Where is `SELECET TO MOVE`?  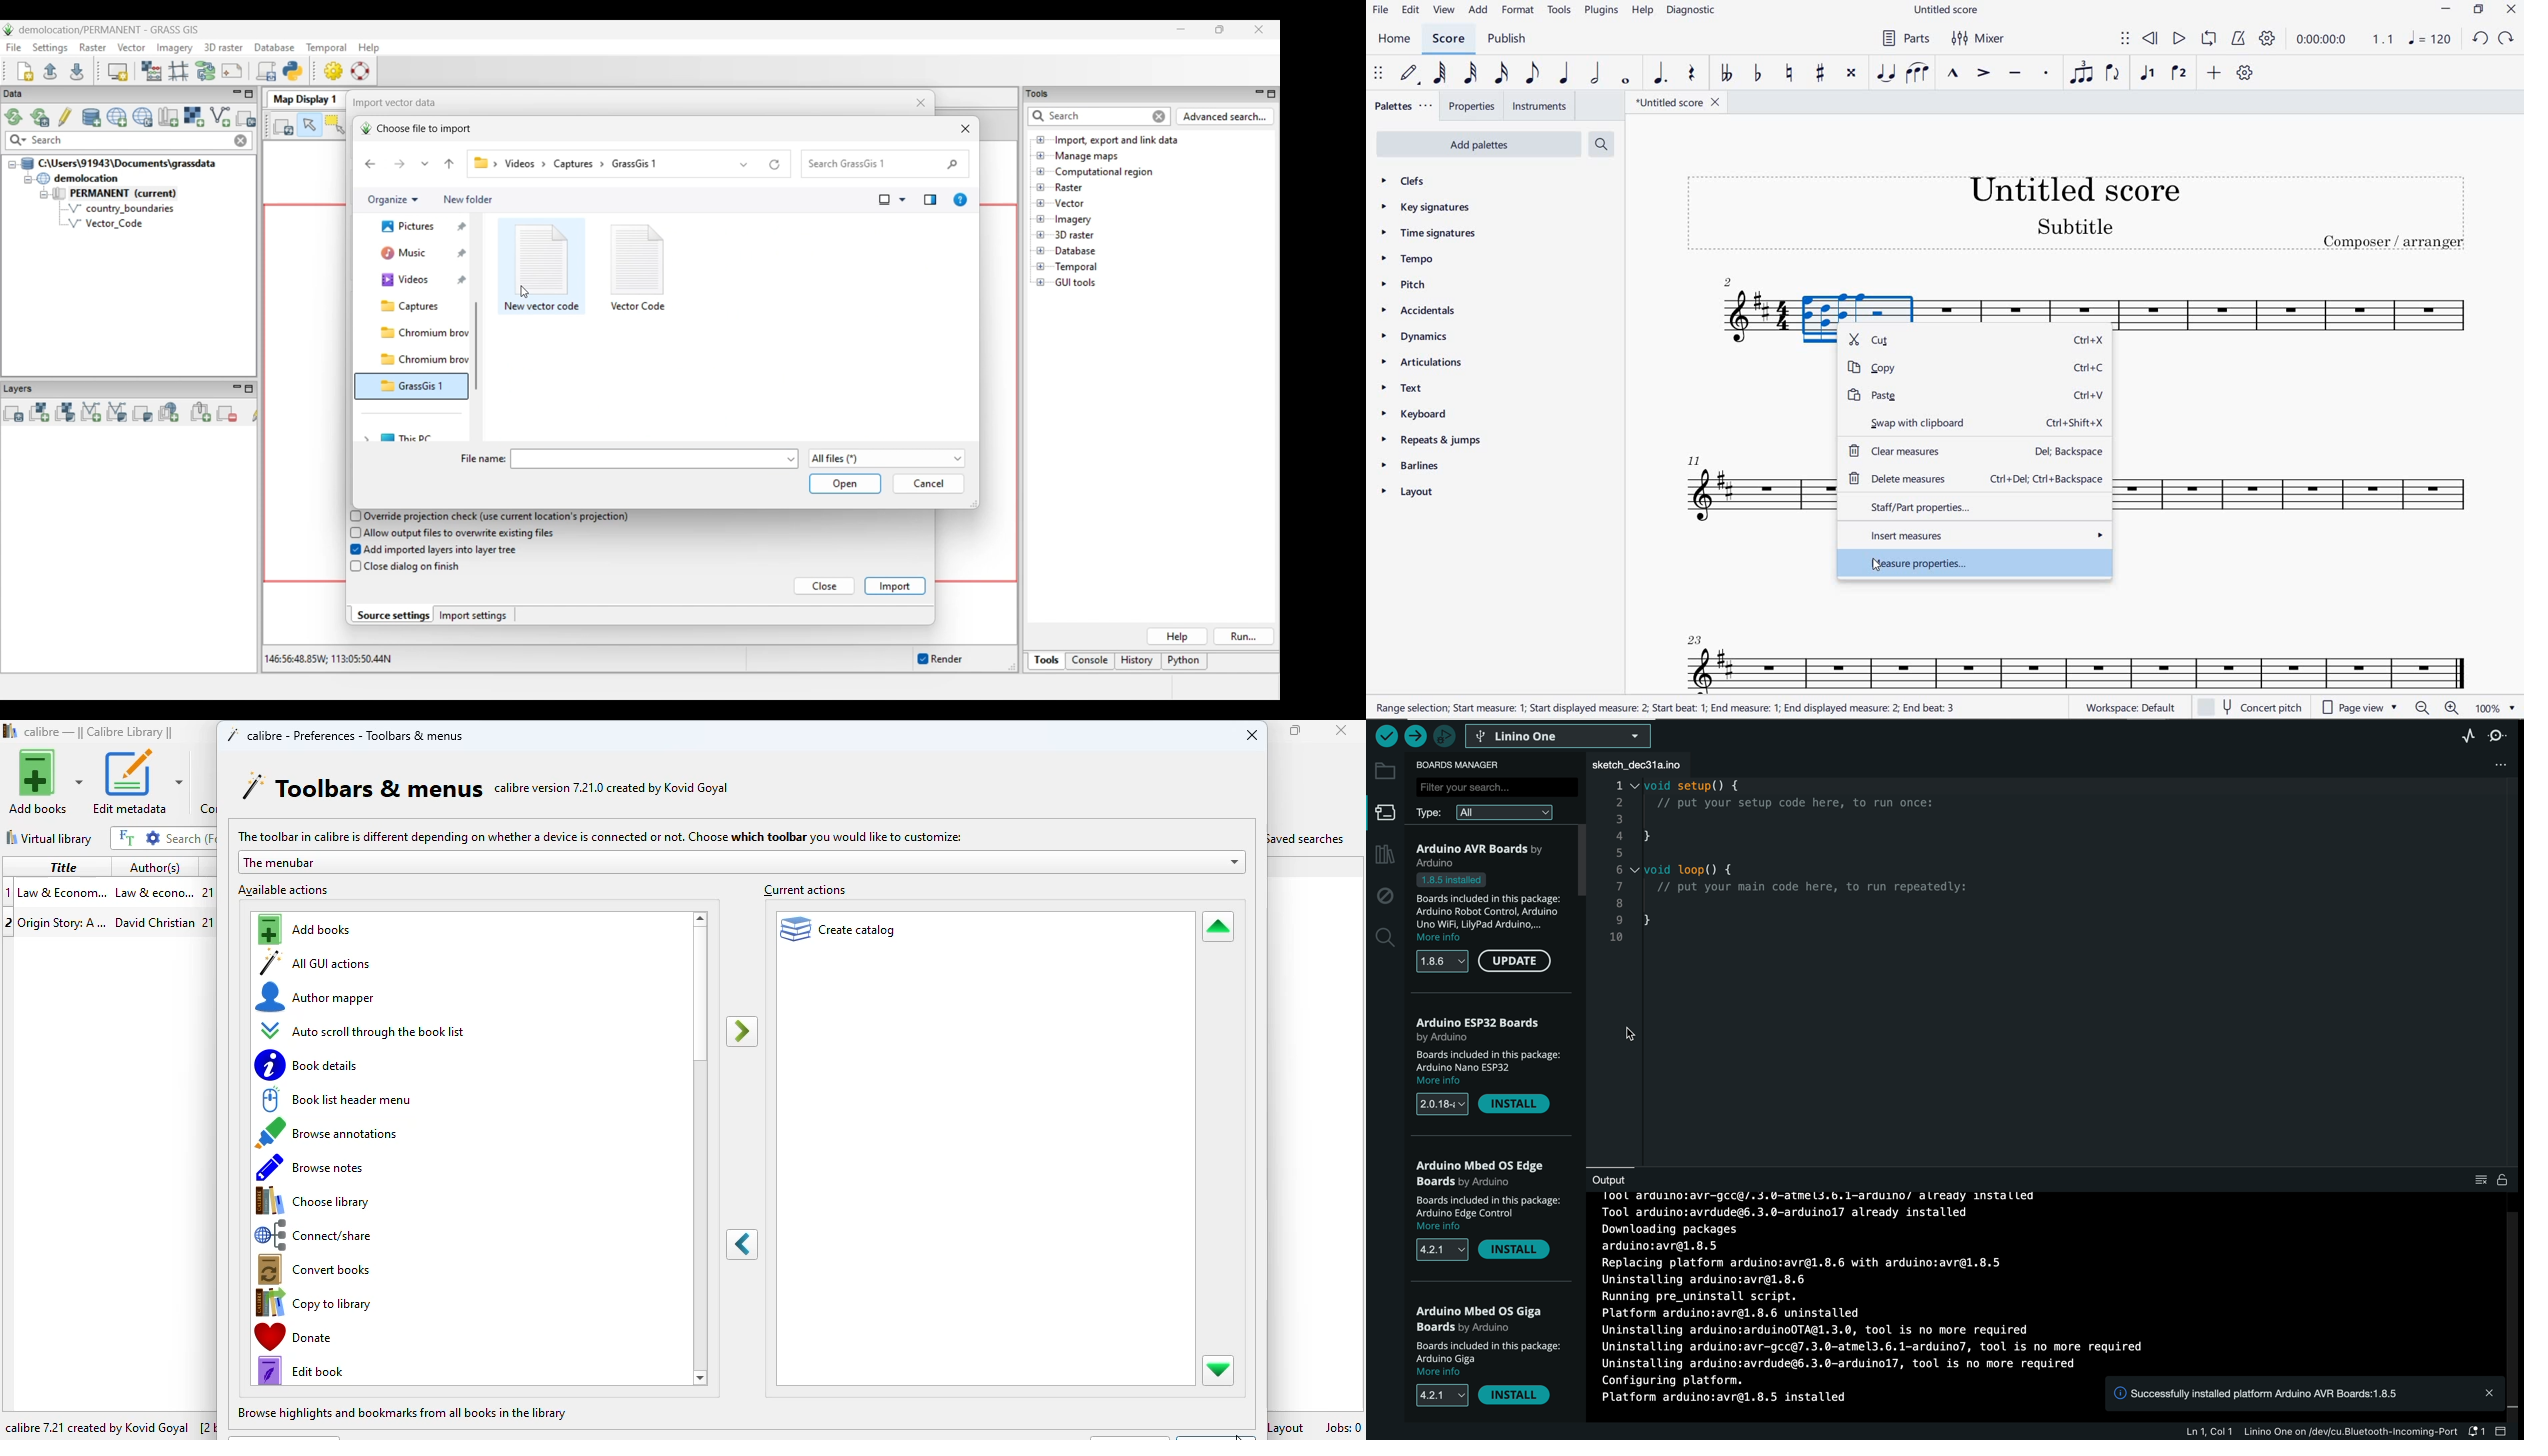 SELECET TO MOVE is located at coordinates (1378, 74).